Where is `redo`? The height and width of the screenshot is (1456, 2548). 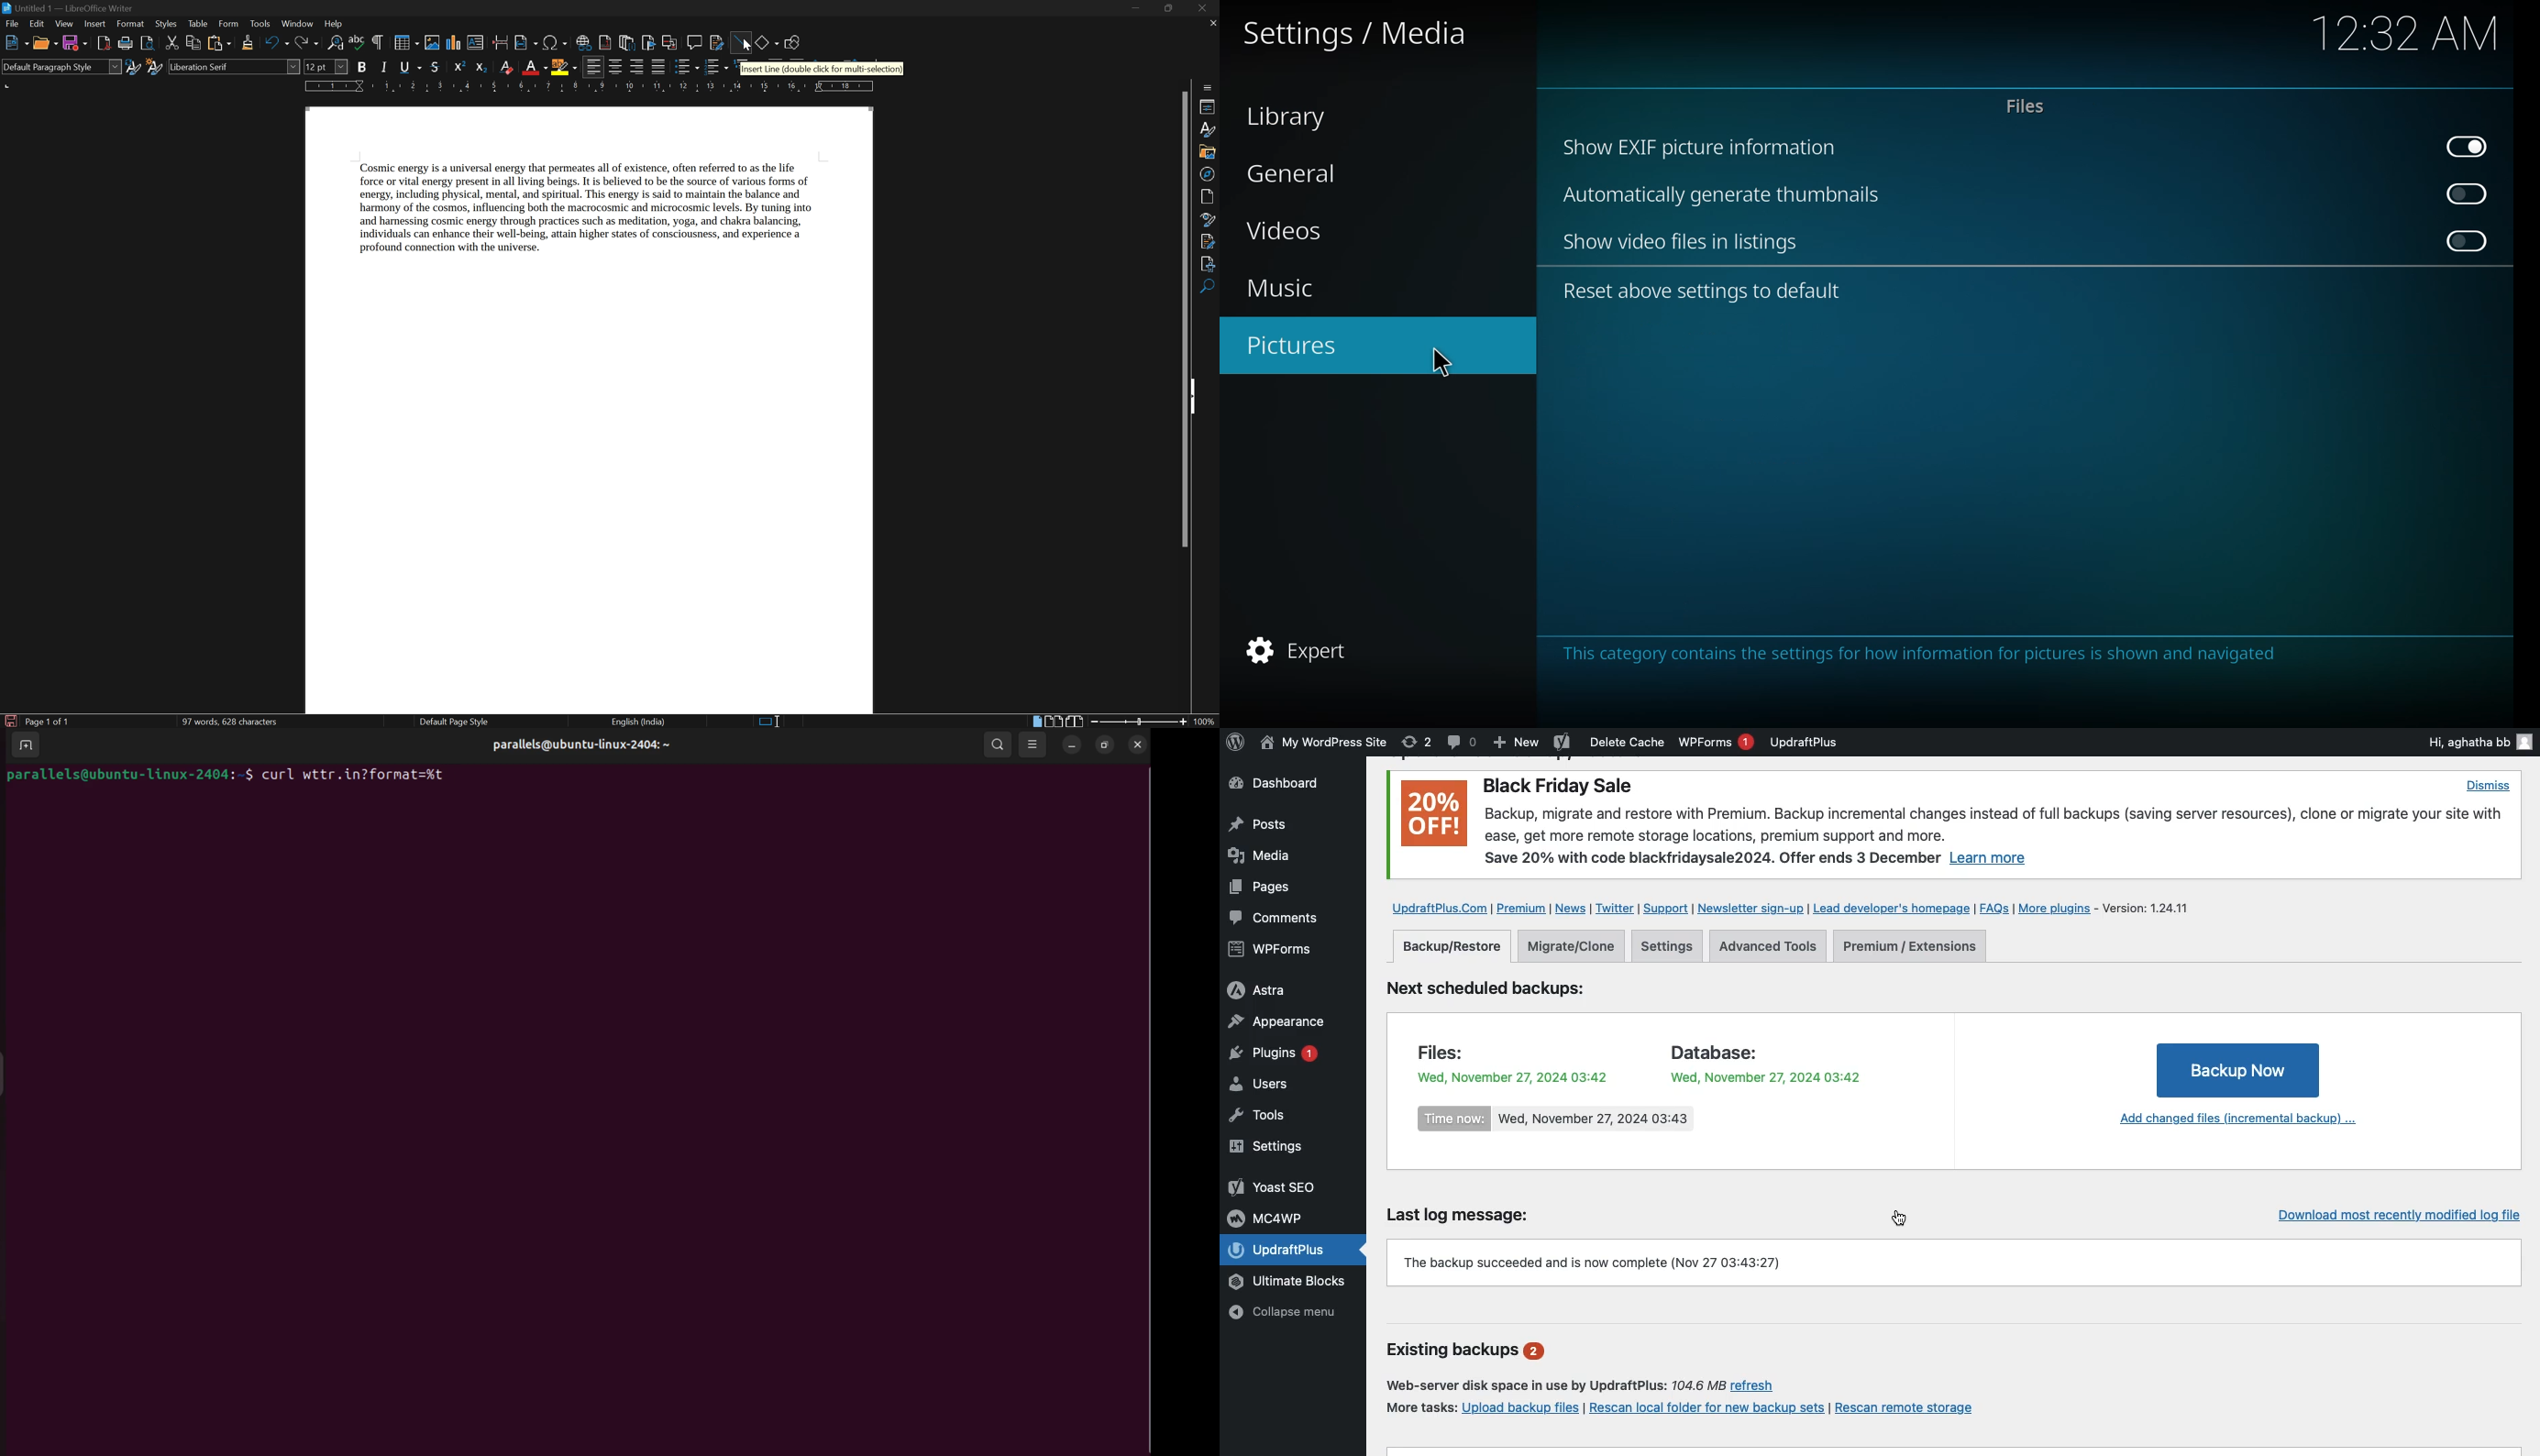 redo is located at coordinates (309, 43).